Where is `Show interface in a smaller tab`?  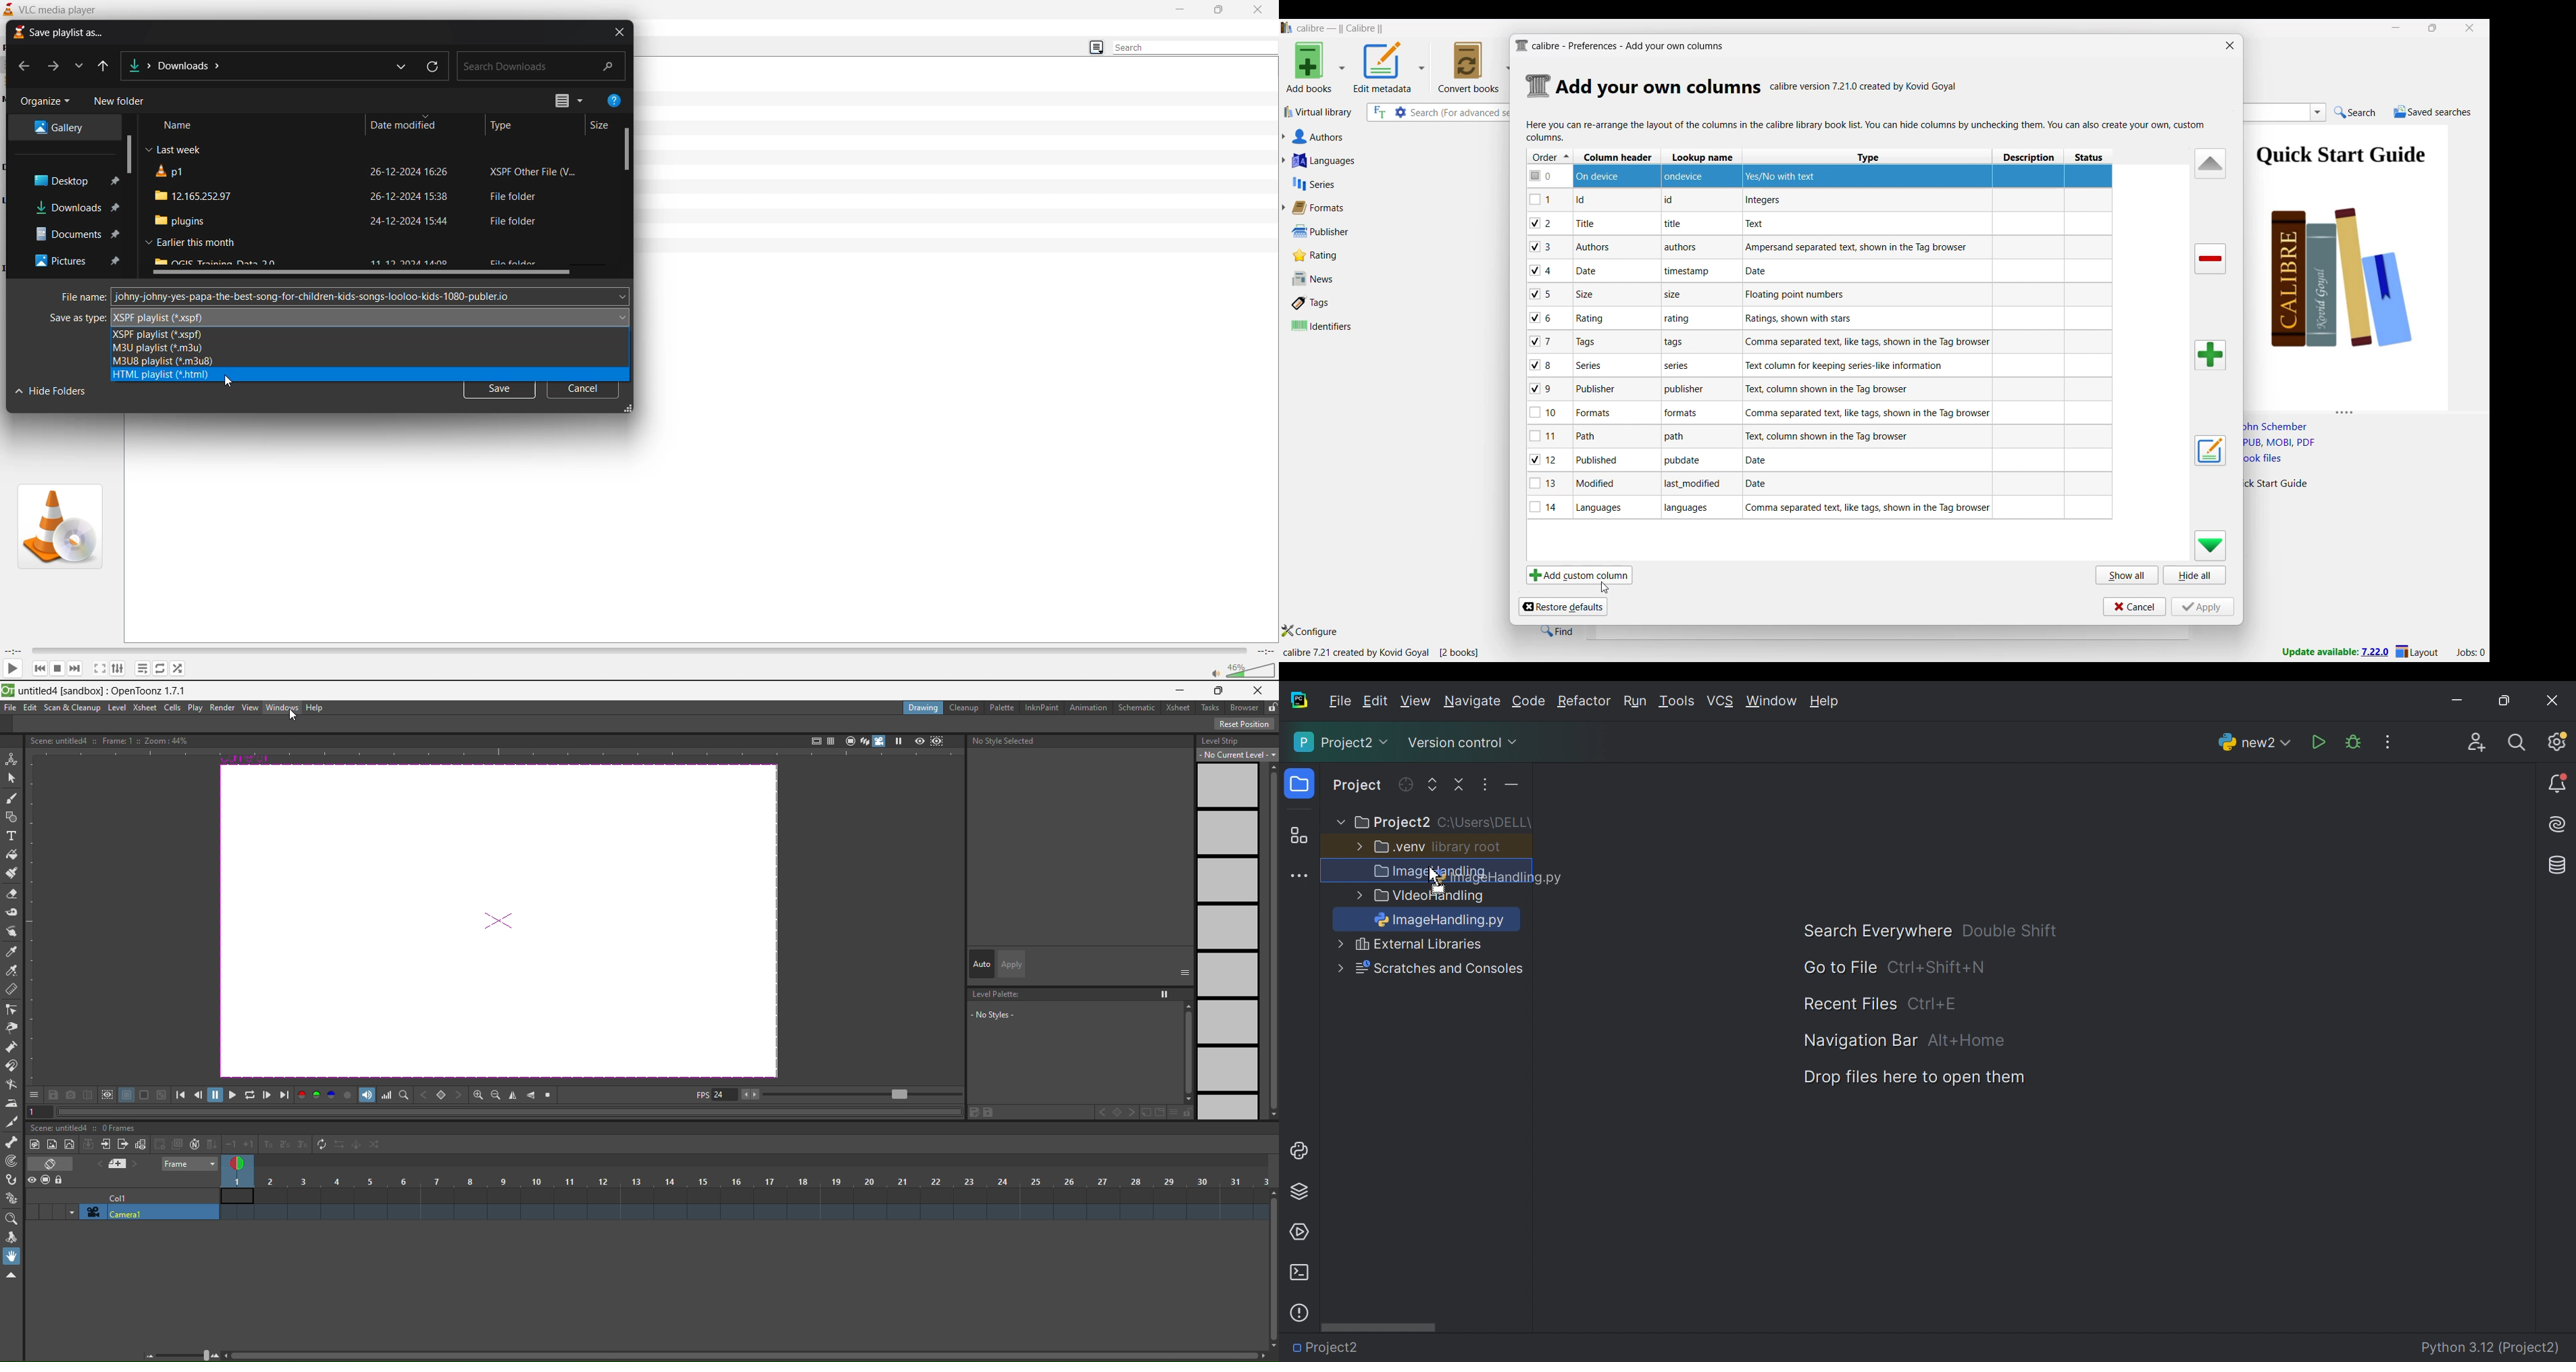 Show interface in a smaller tab is located at coordinates (2433, 28).